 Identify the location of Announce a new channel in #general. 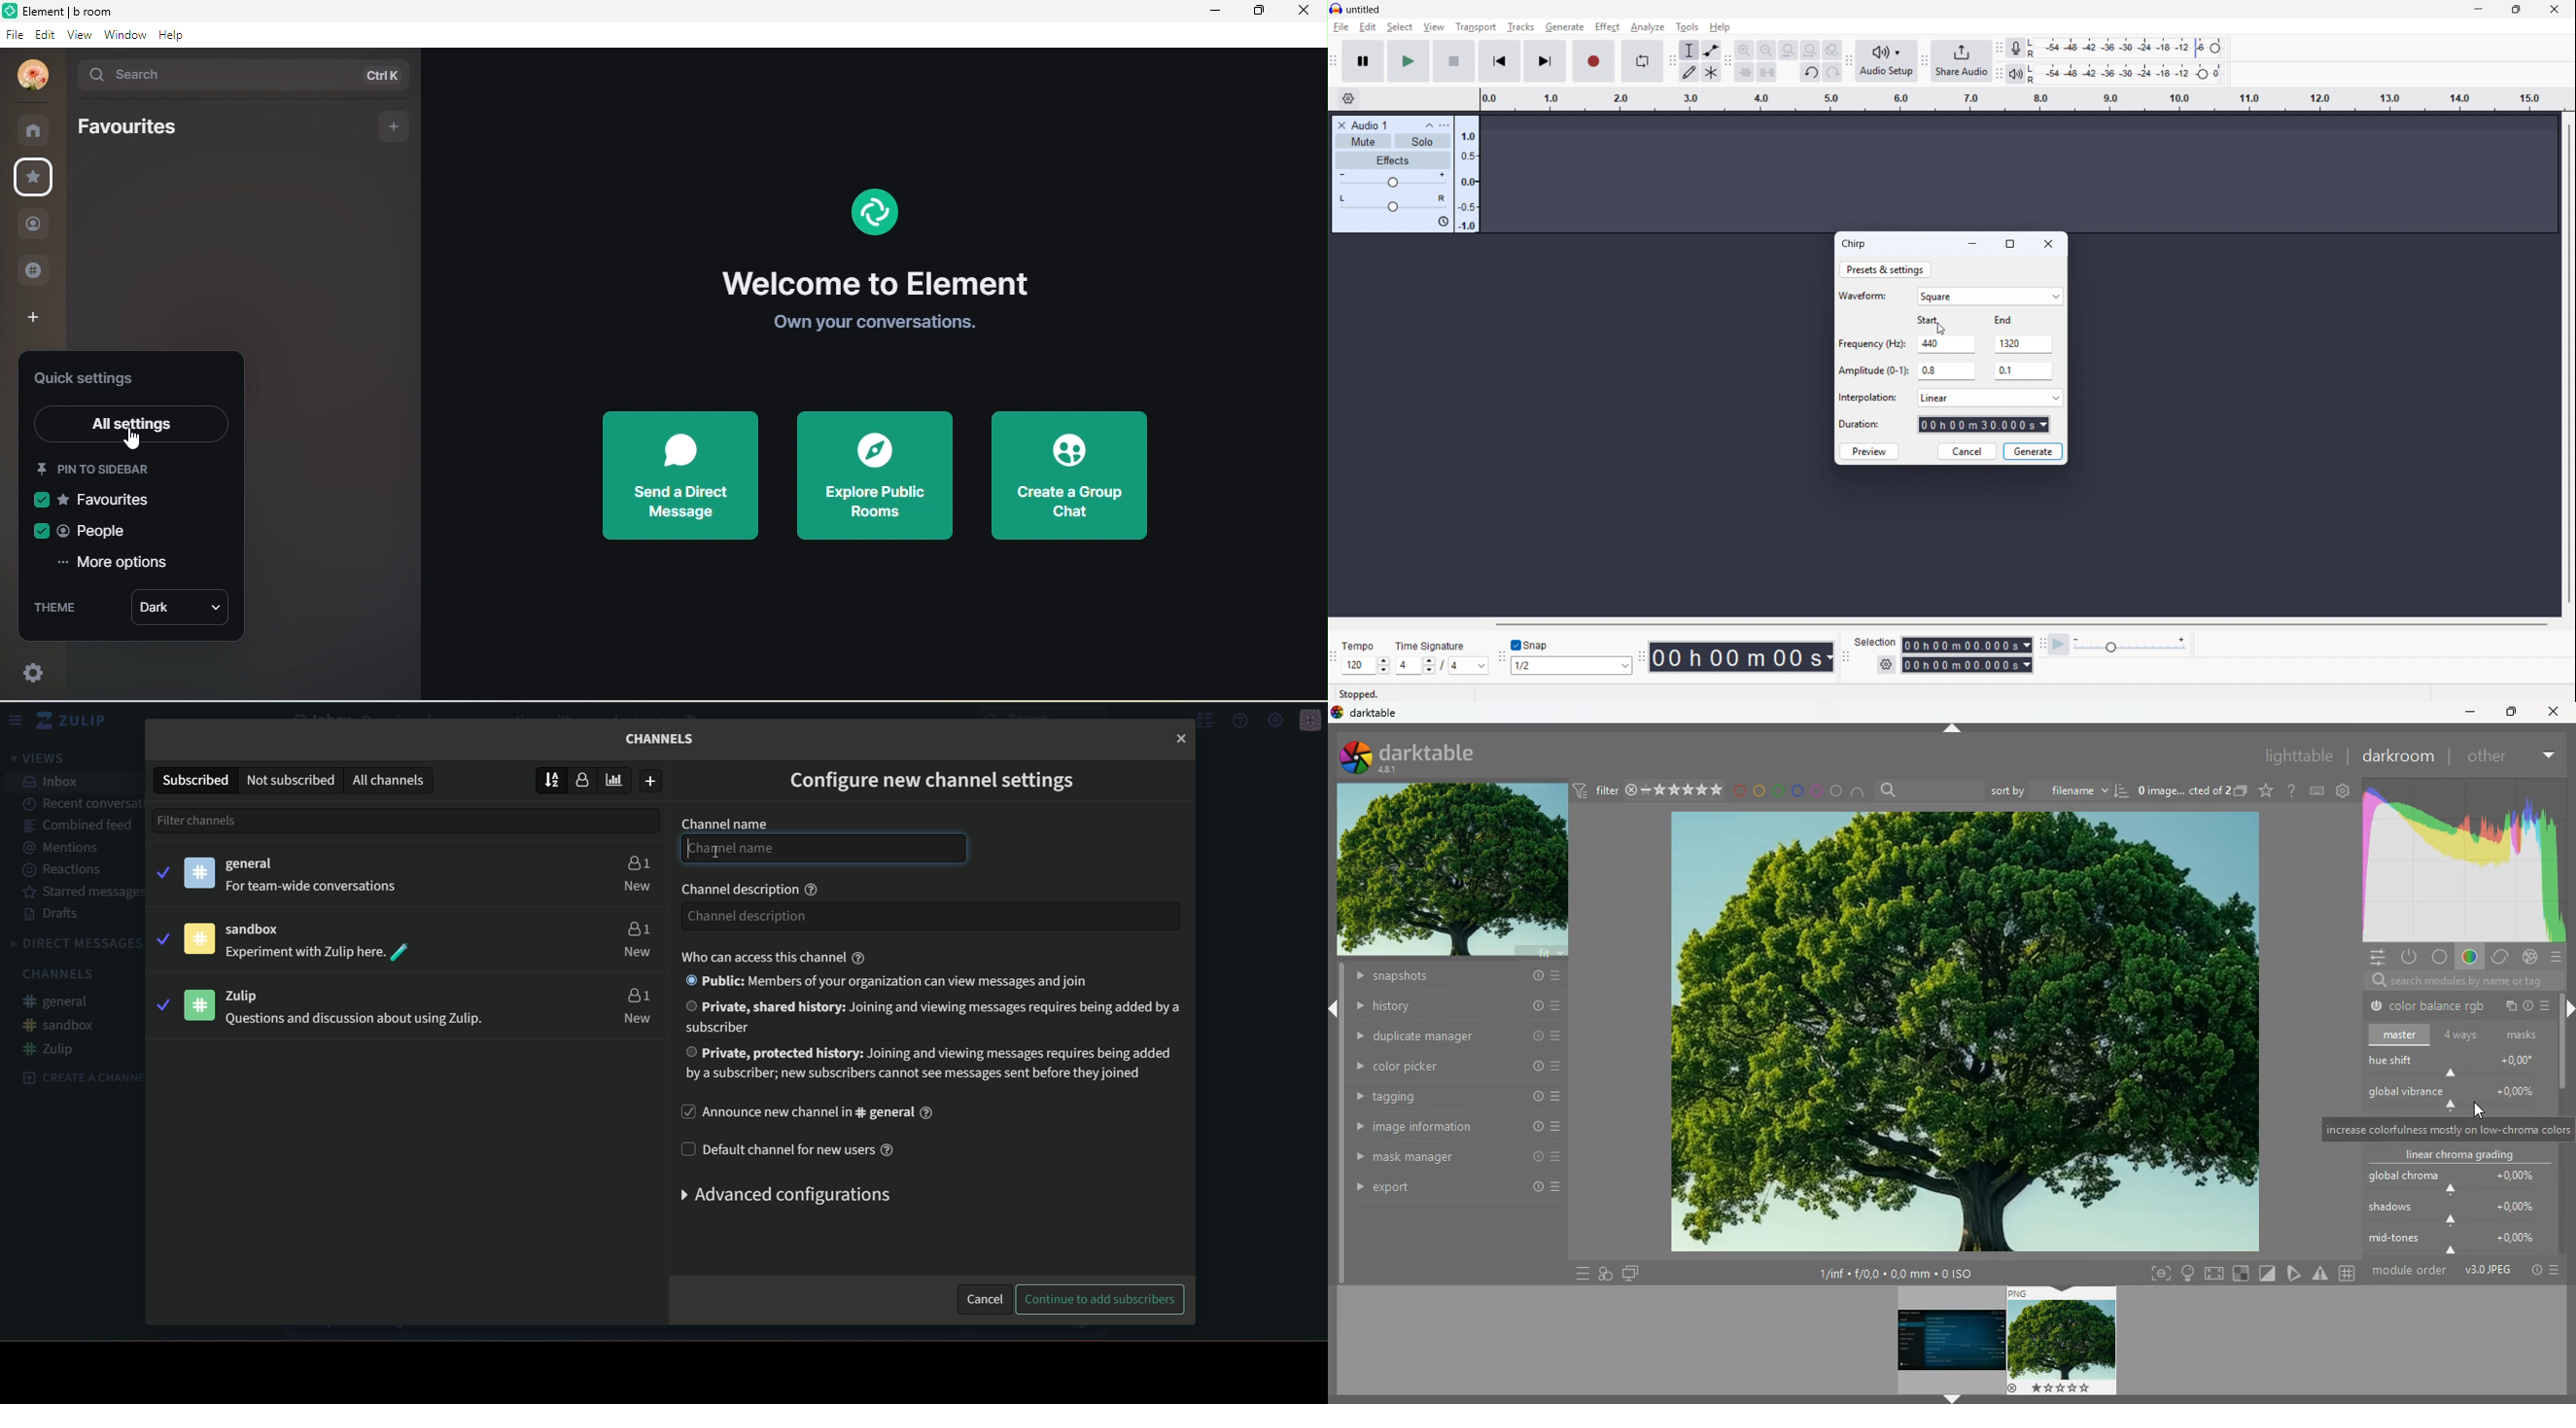
(810, 1114).